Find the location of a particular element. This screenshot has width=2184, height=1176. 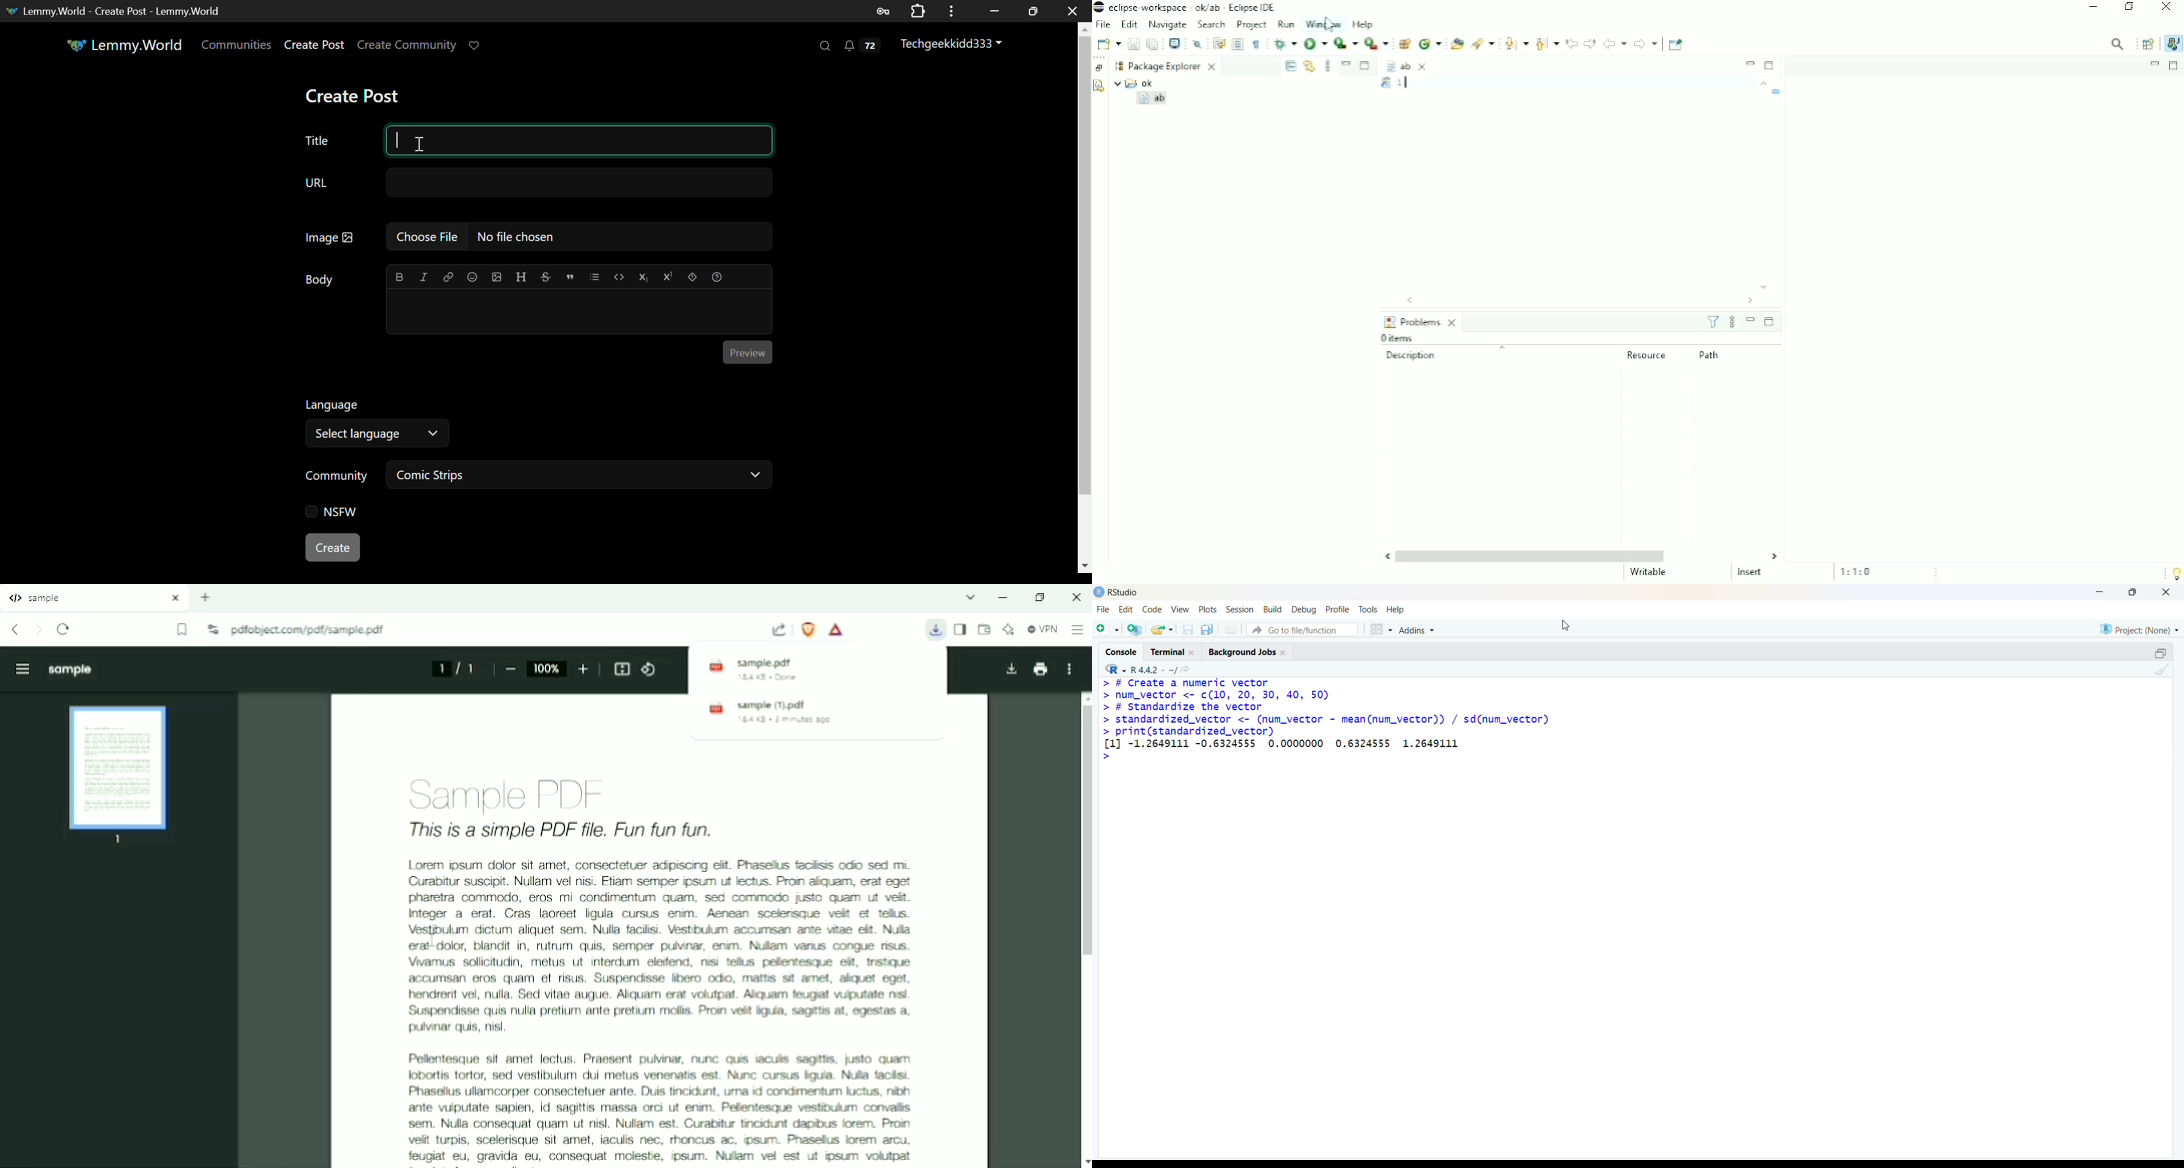

close is located at coordinates (1283, 653).